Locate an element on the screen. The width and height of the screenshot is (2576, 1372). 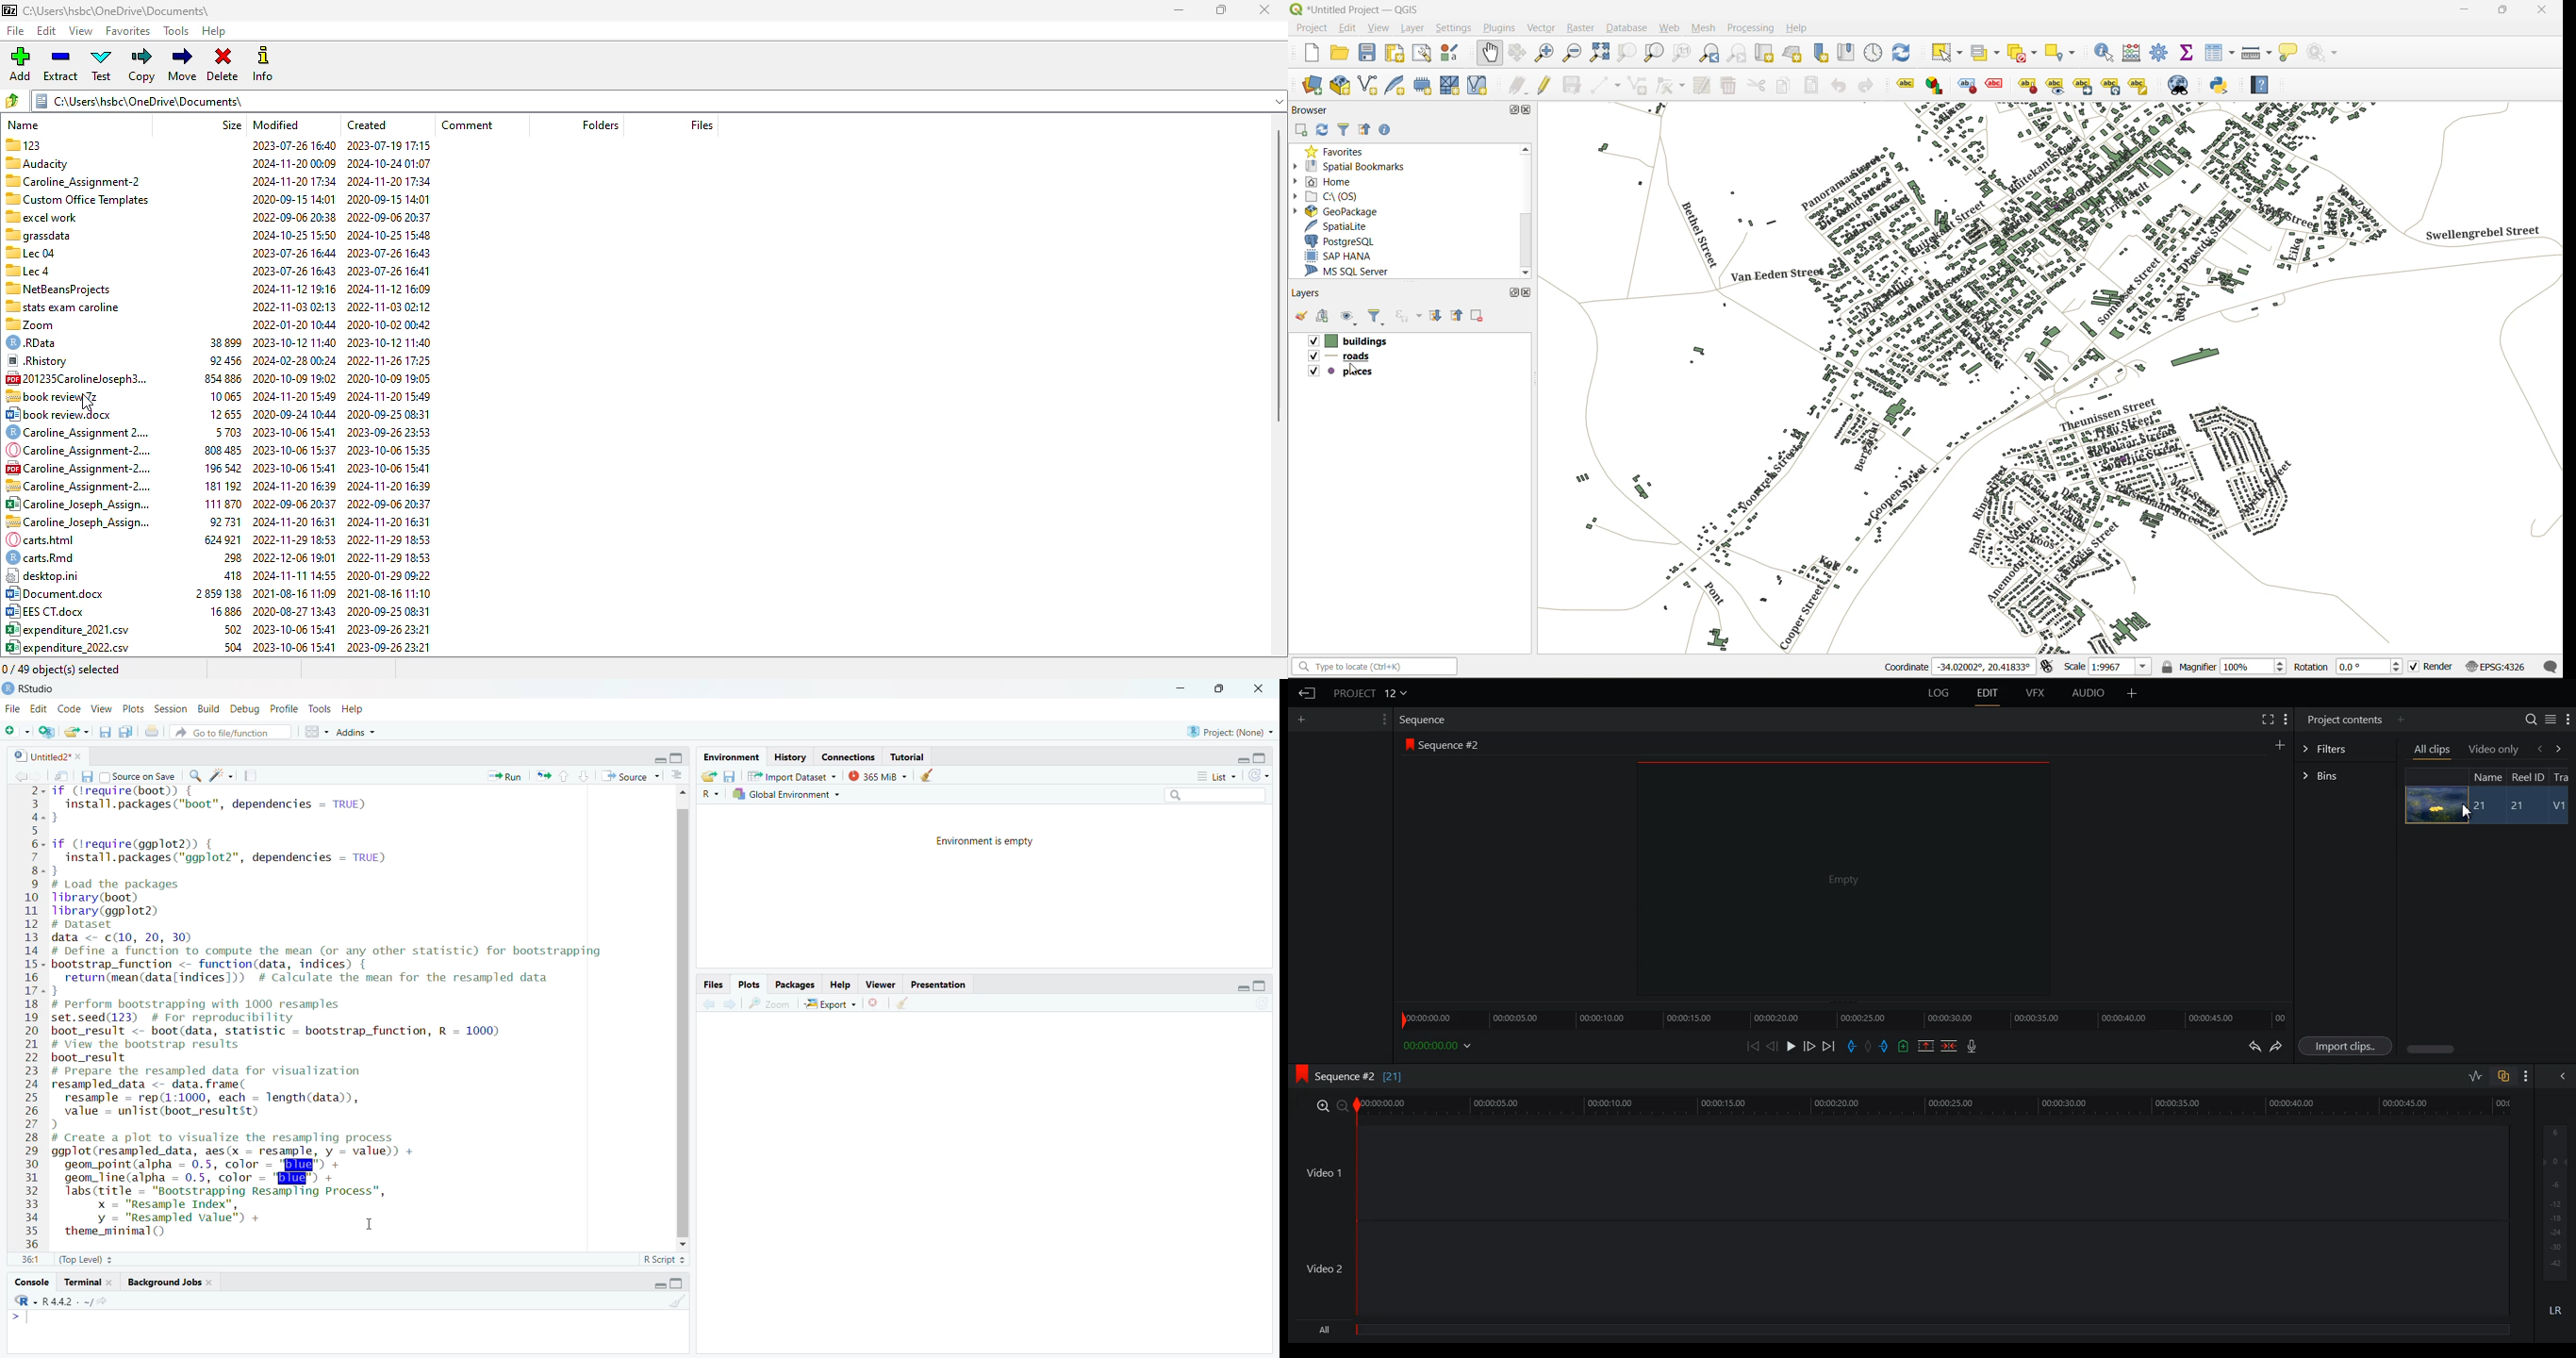
calculator is located at coordinates (2134, 54).